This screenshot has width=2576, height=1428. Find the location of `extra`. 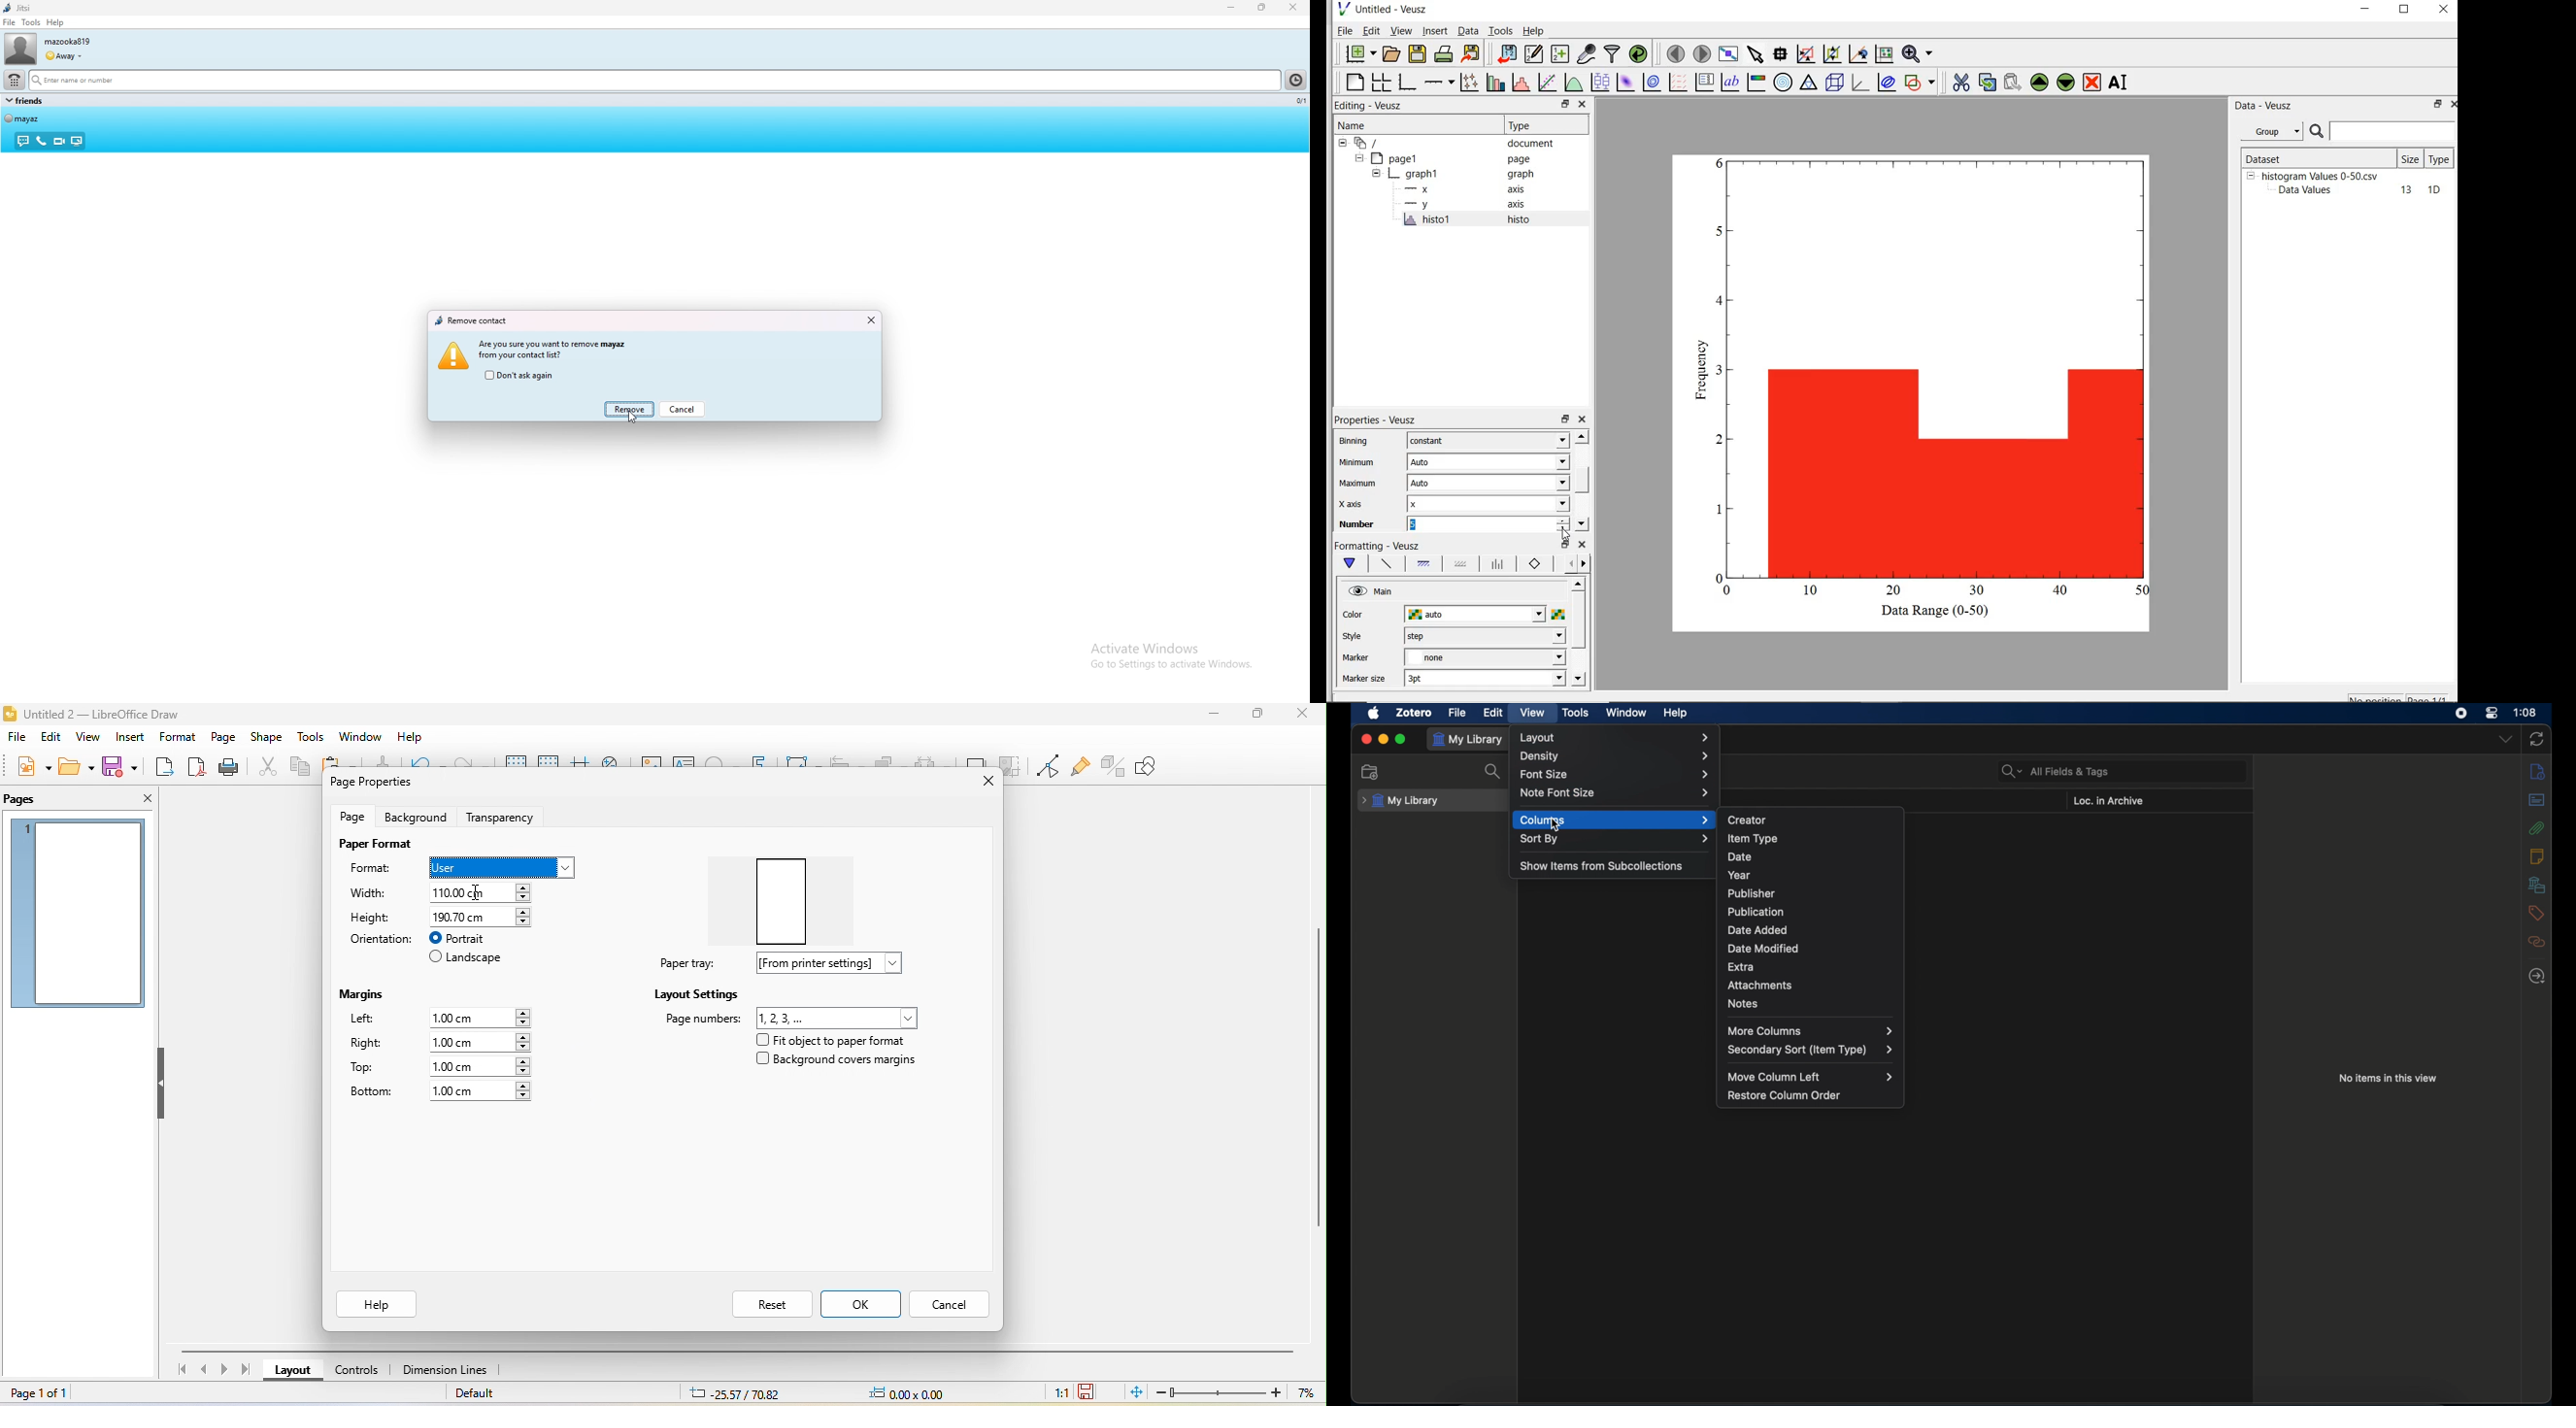

extra is located at coordinates (1741, 968).